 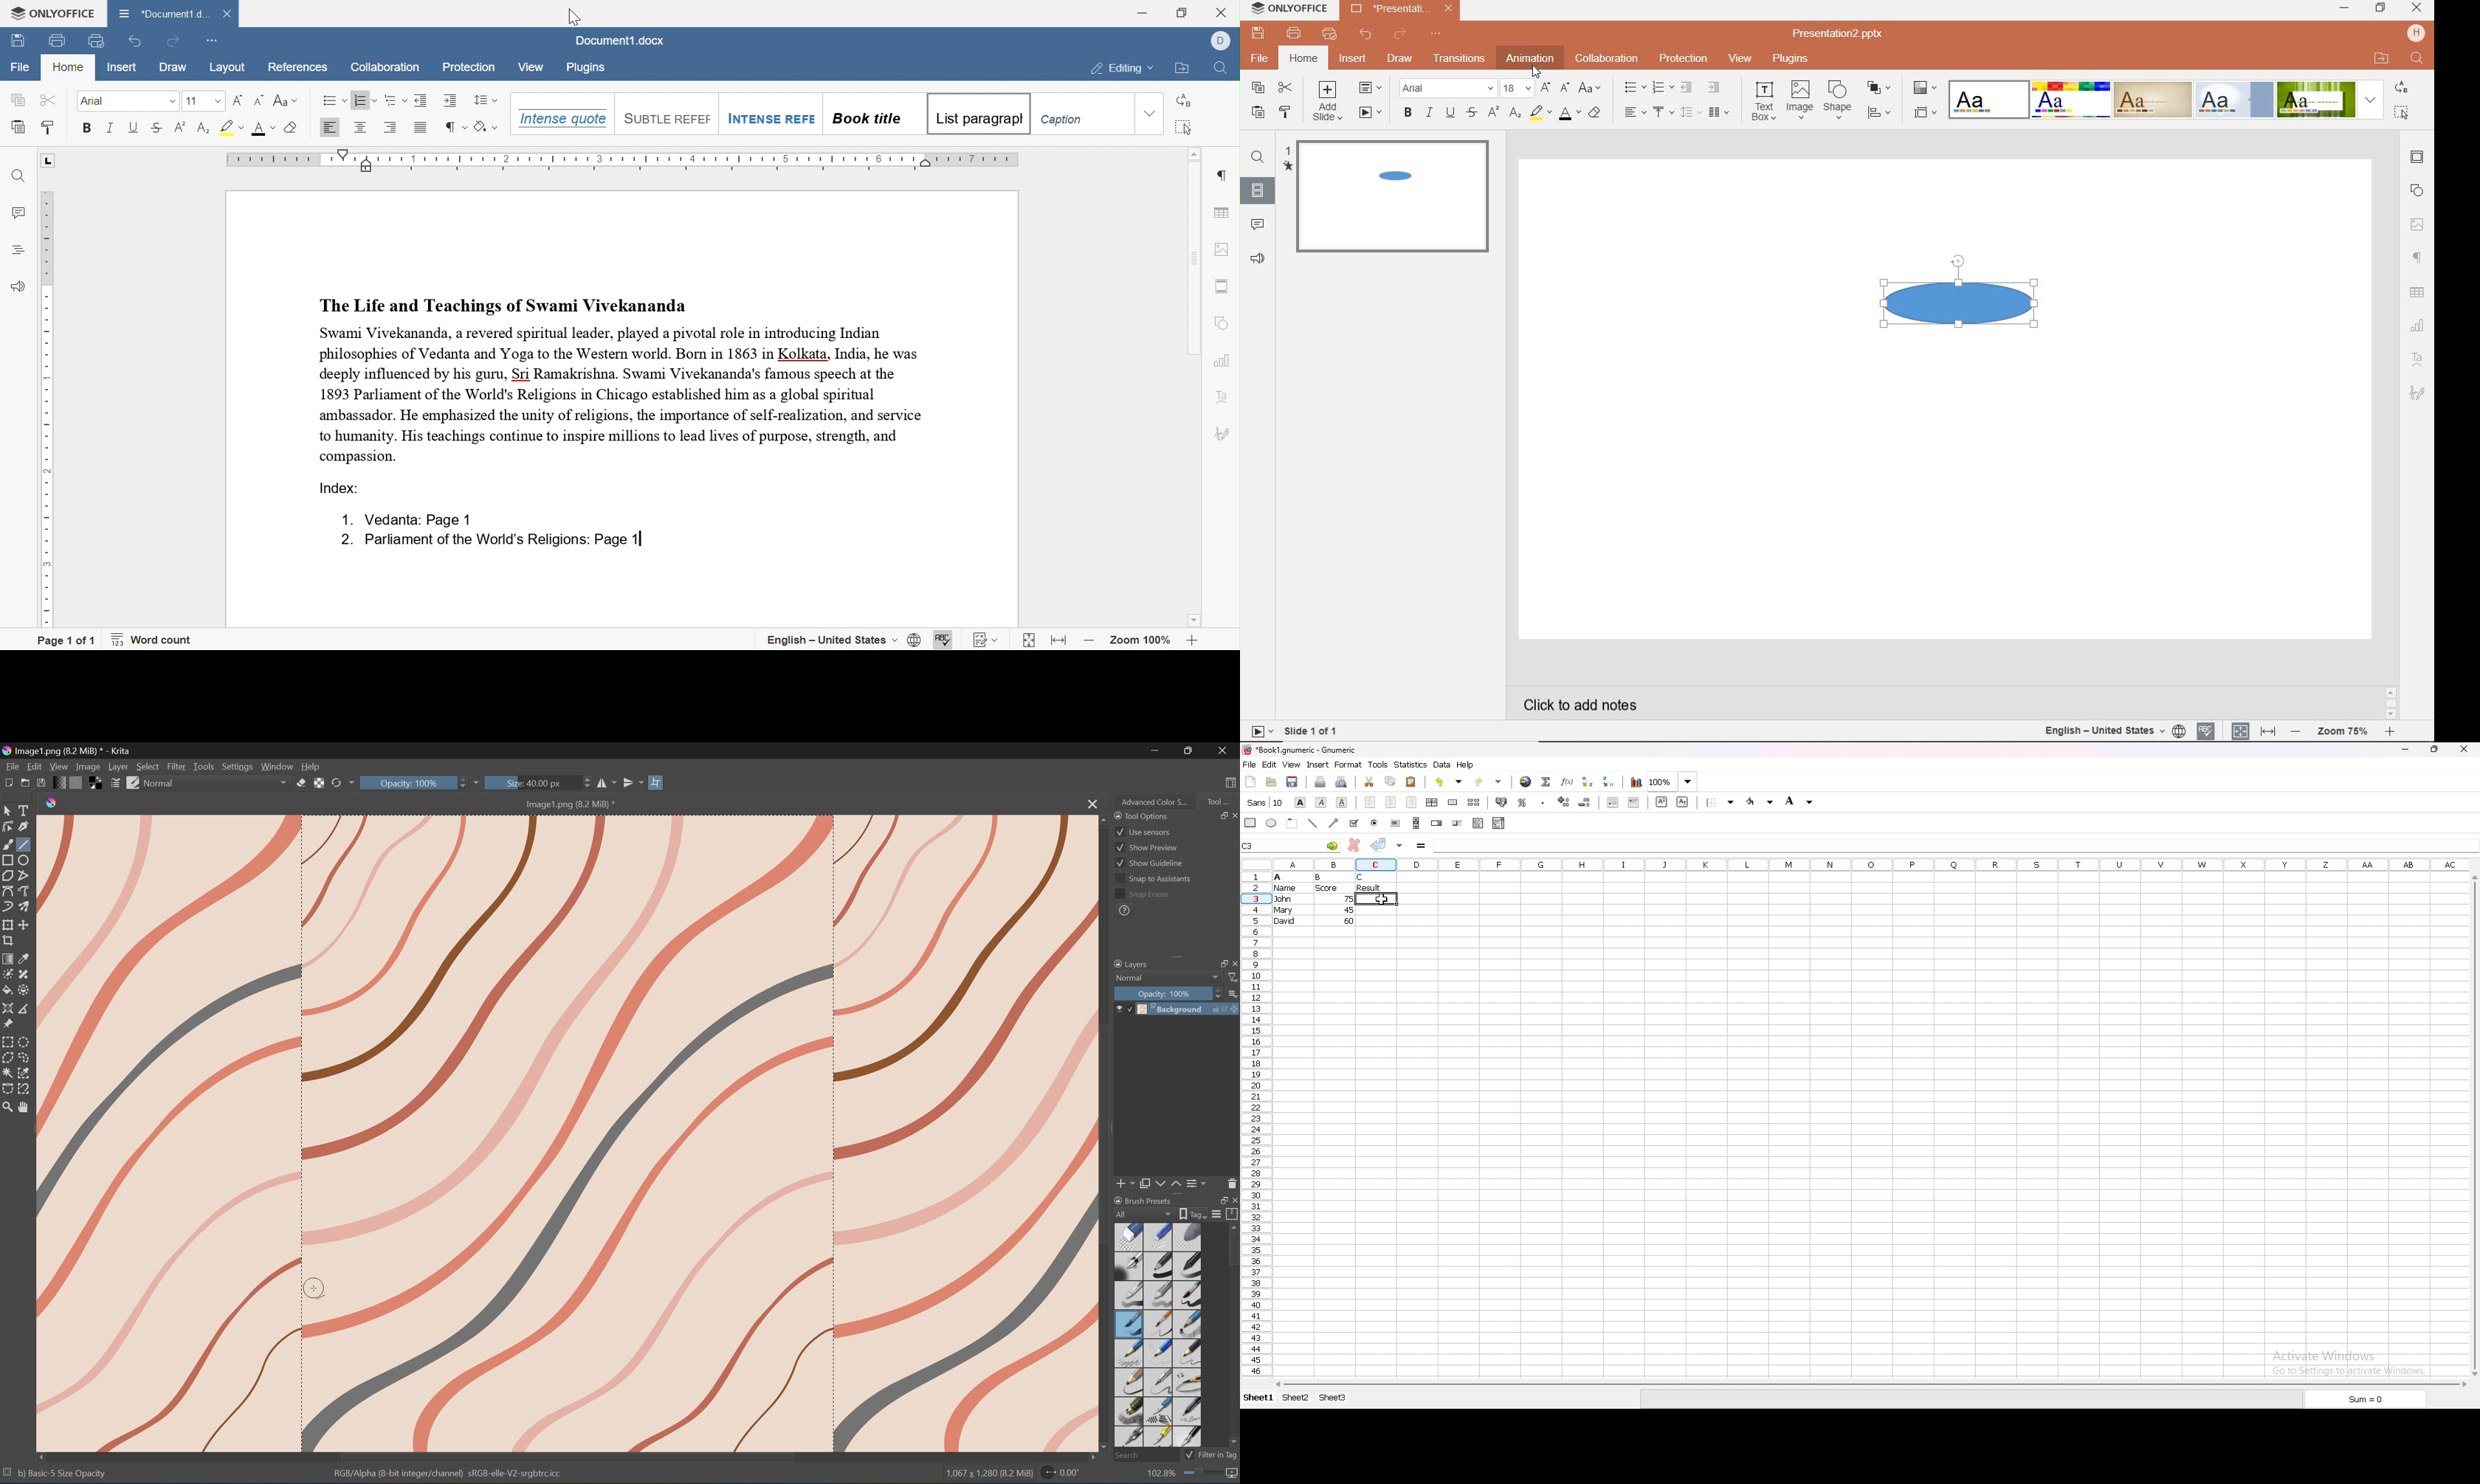 I want to click on draw, so click(x=1399, y=60).